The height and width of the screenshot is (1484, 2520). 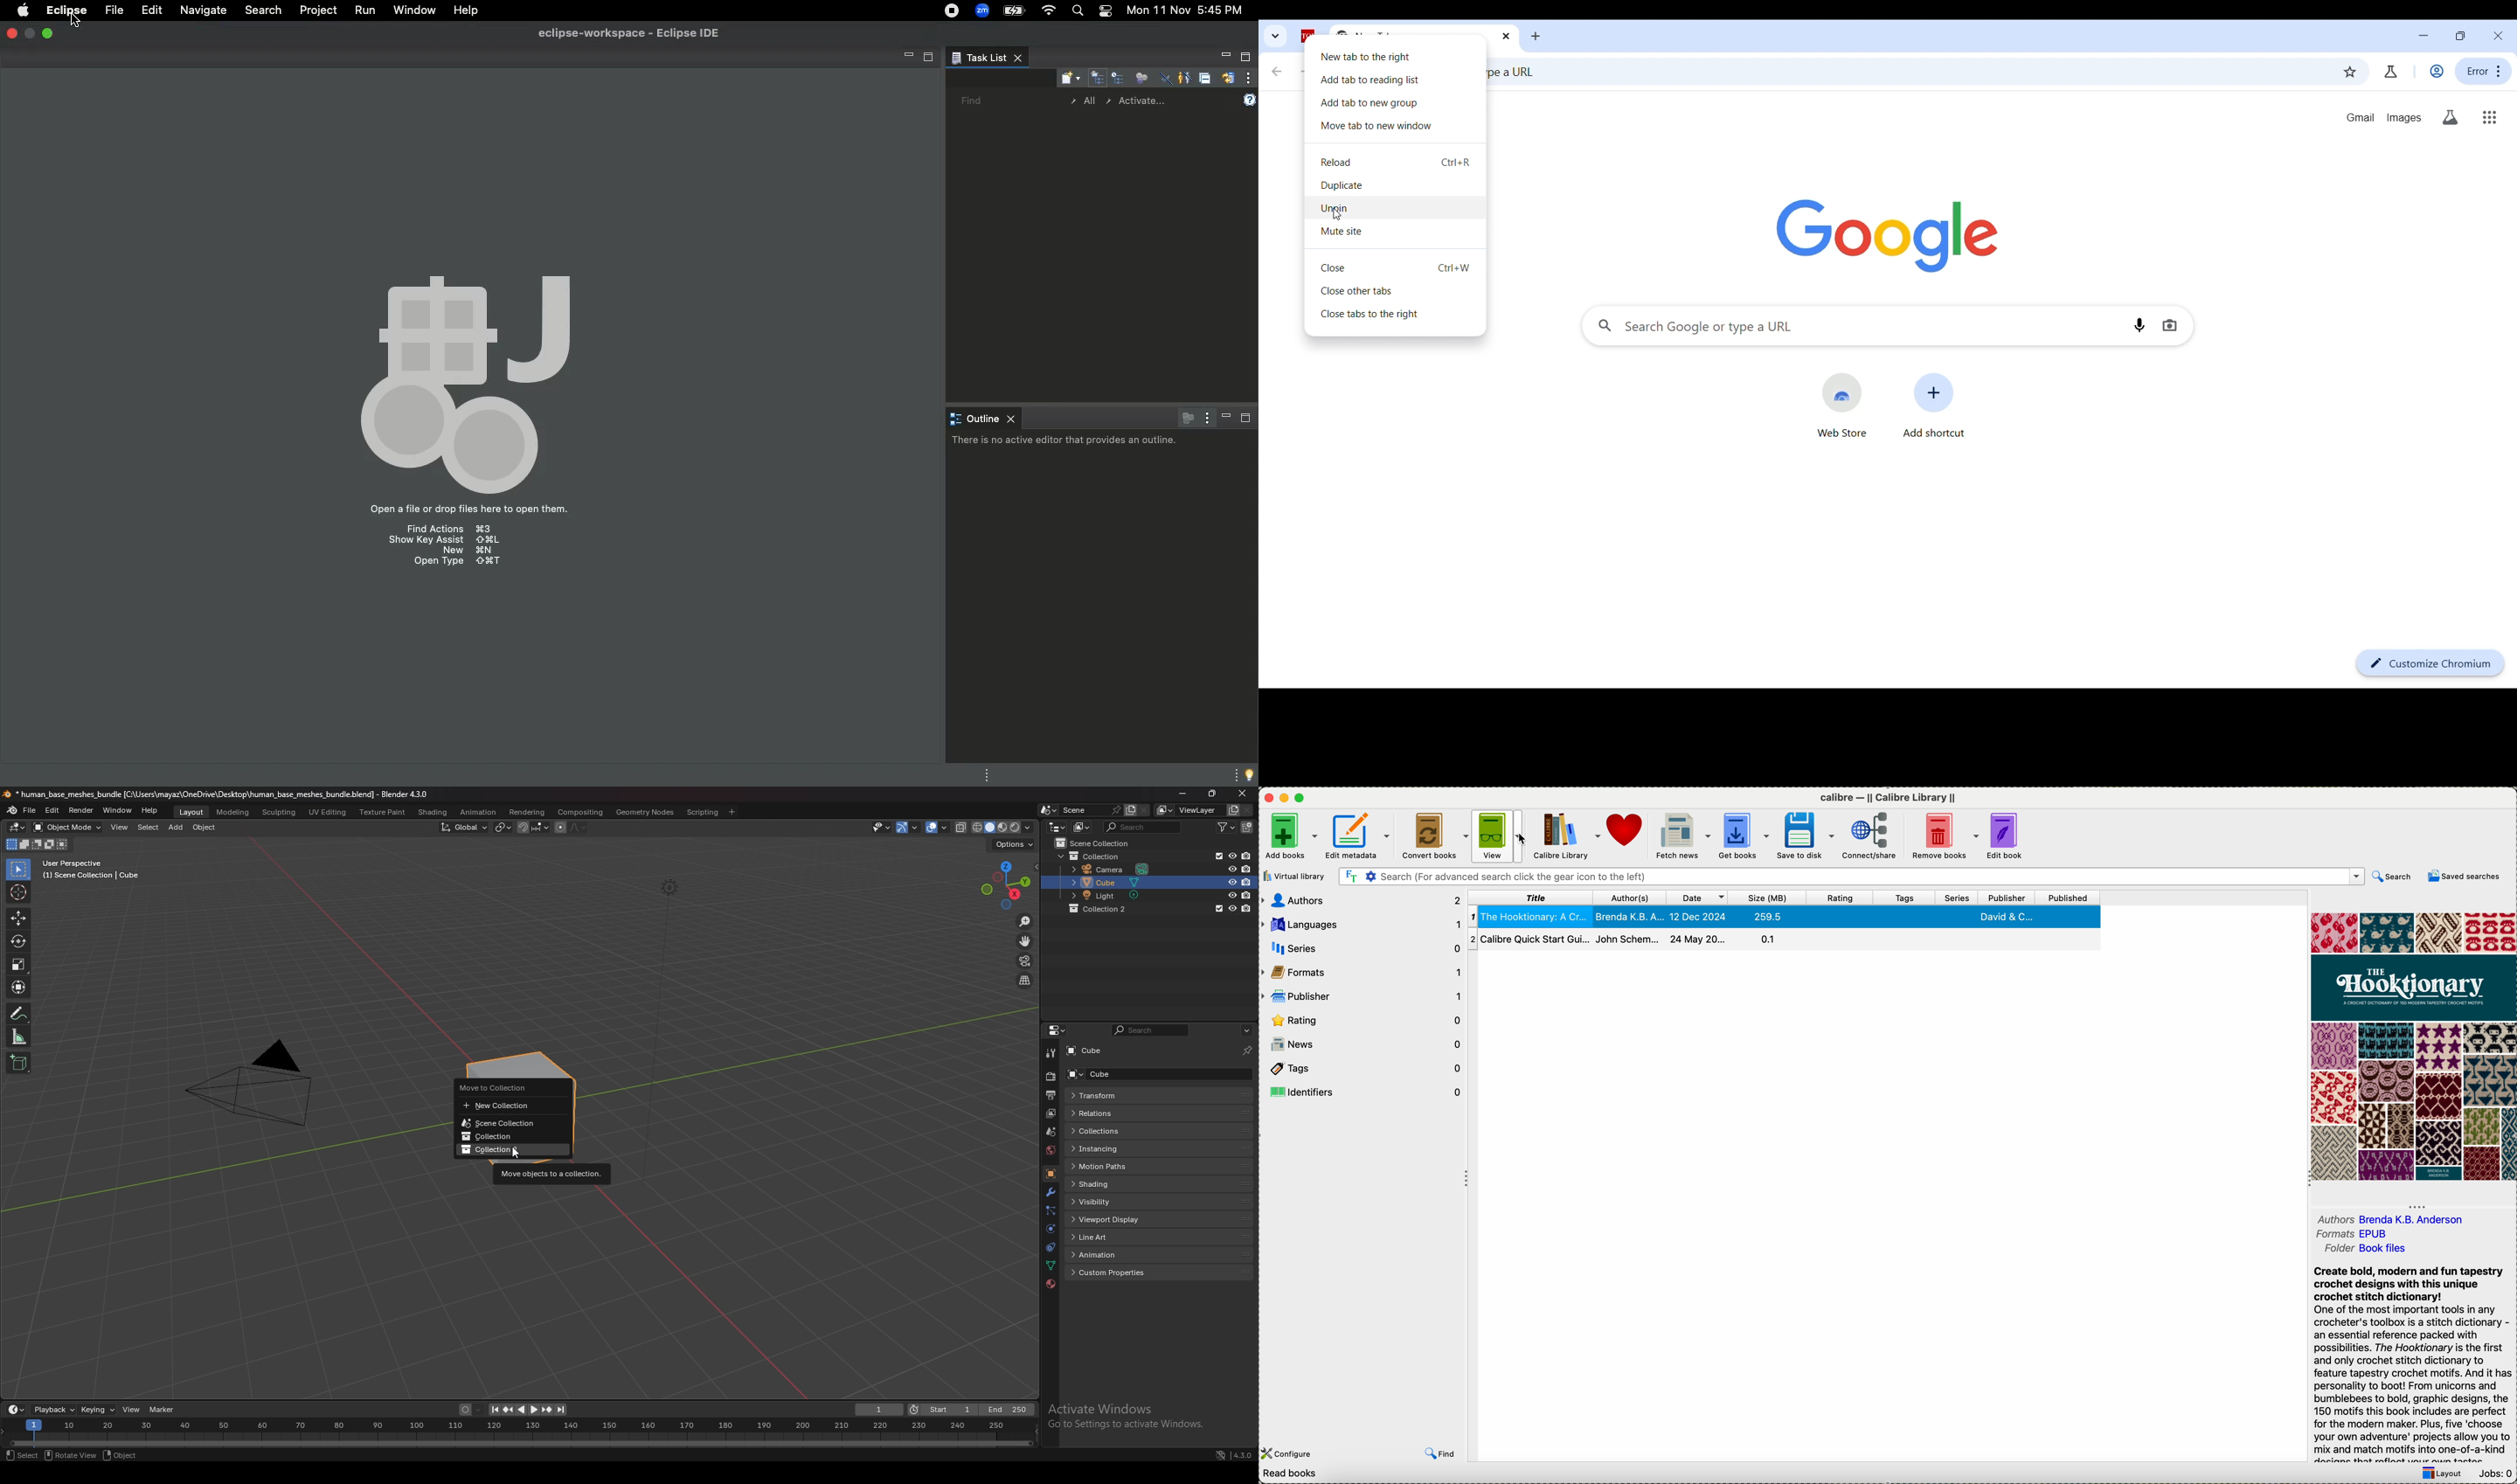 What do you see at coordinates (511, 1124) in the screenshot?
I see `scene collection` at bounding box center [511, 1124].